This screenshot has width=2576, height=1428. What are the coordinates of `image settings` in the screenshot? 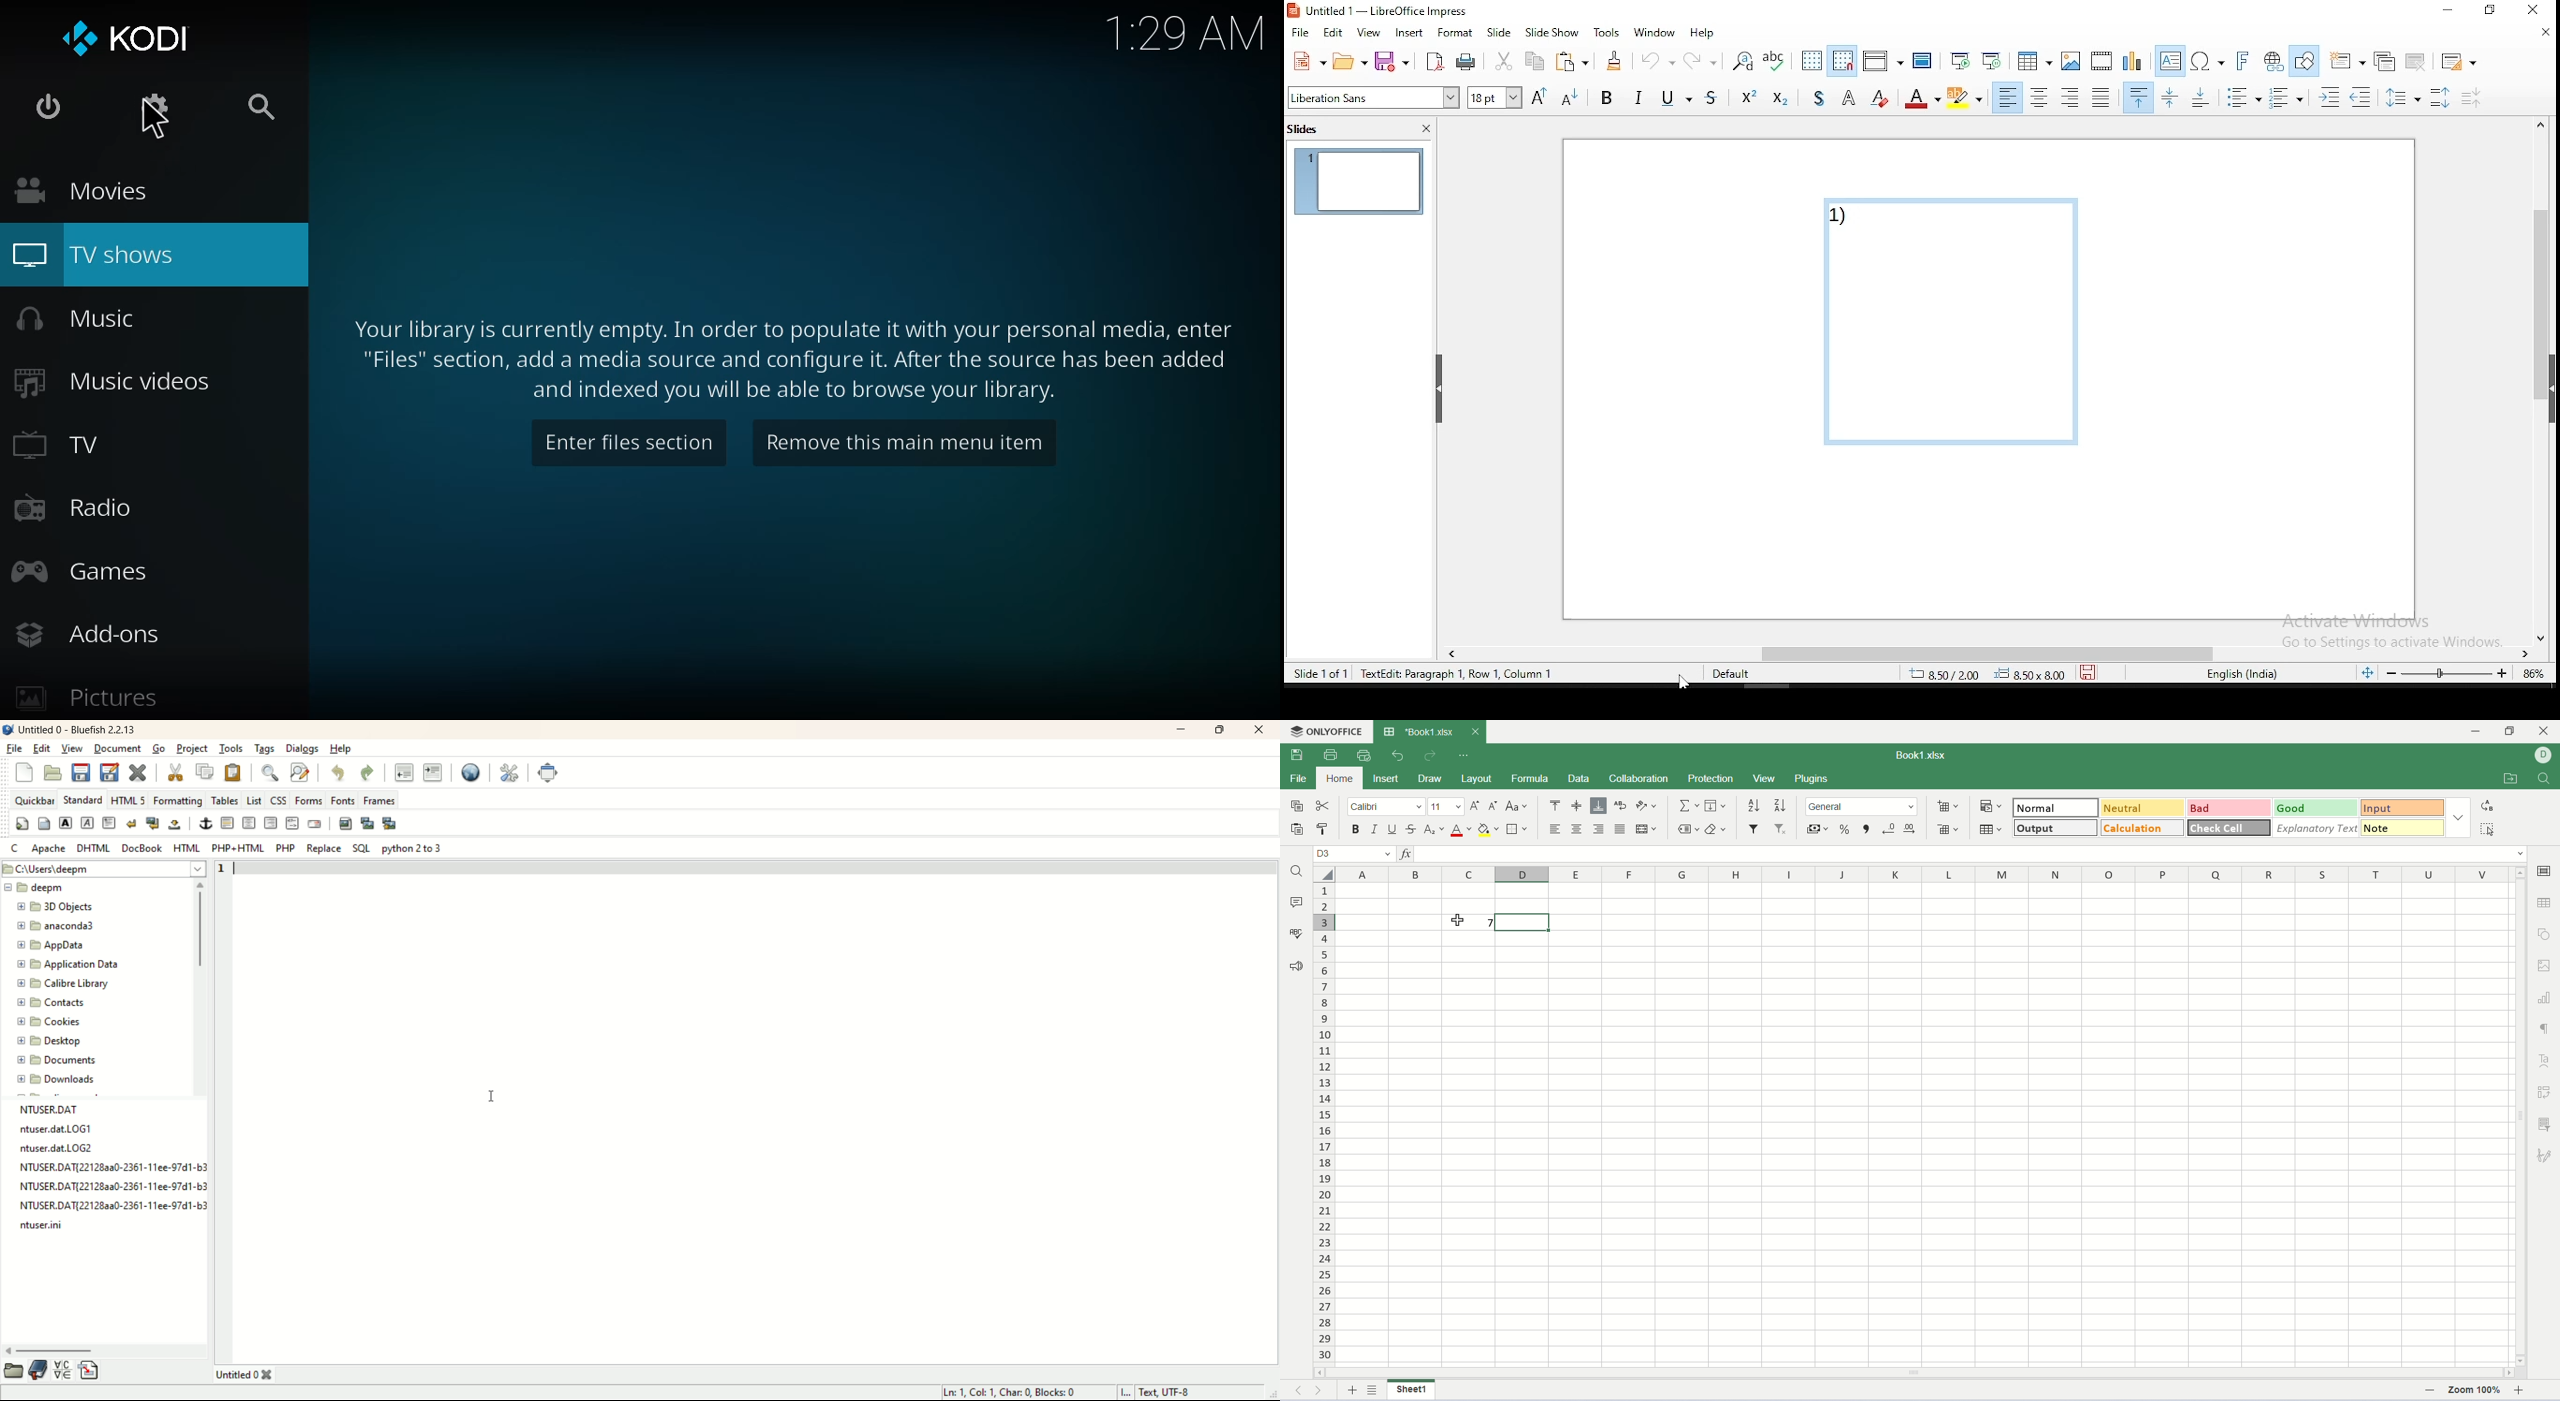 It's located at (2547, 968).